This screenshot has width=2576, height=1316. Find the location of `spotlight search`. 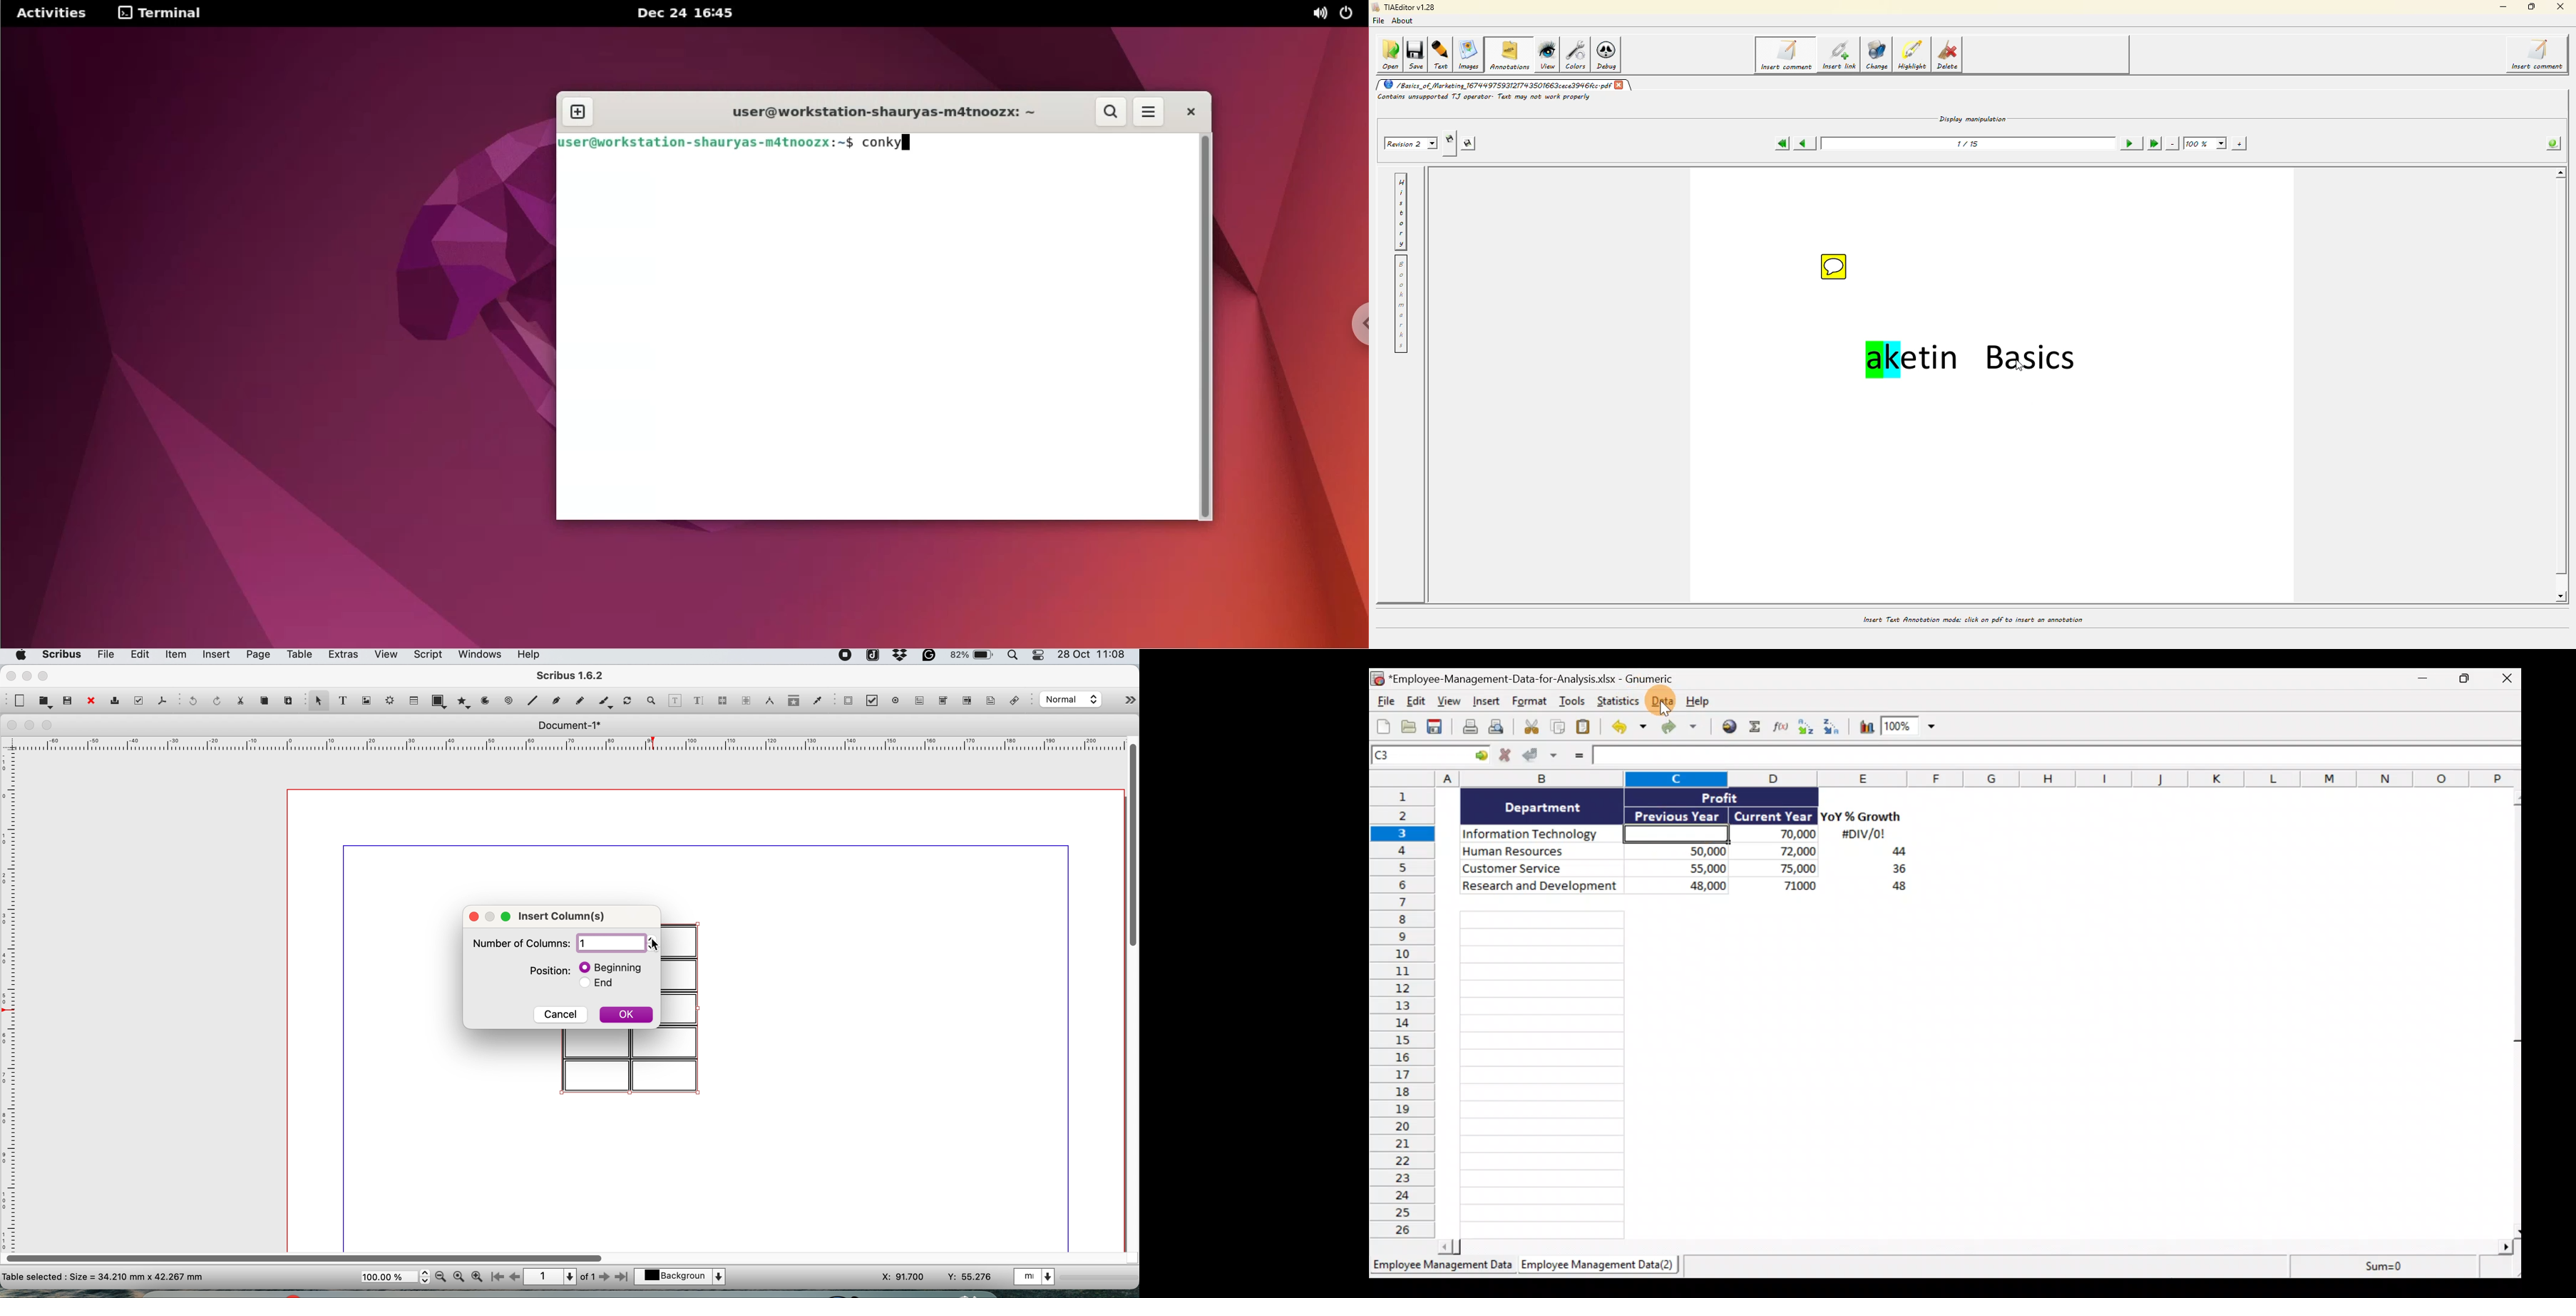

spotlight search is located at coordinates (1015, 657).